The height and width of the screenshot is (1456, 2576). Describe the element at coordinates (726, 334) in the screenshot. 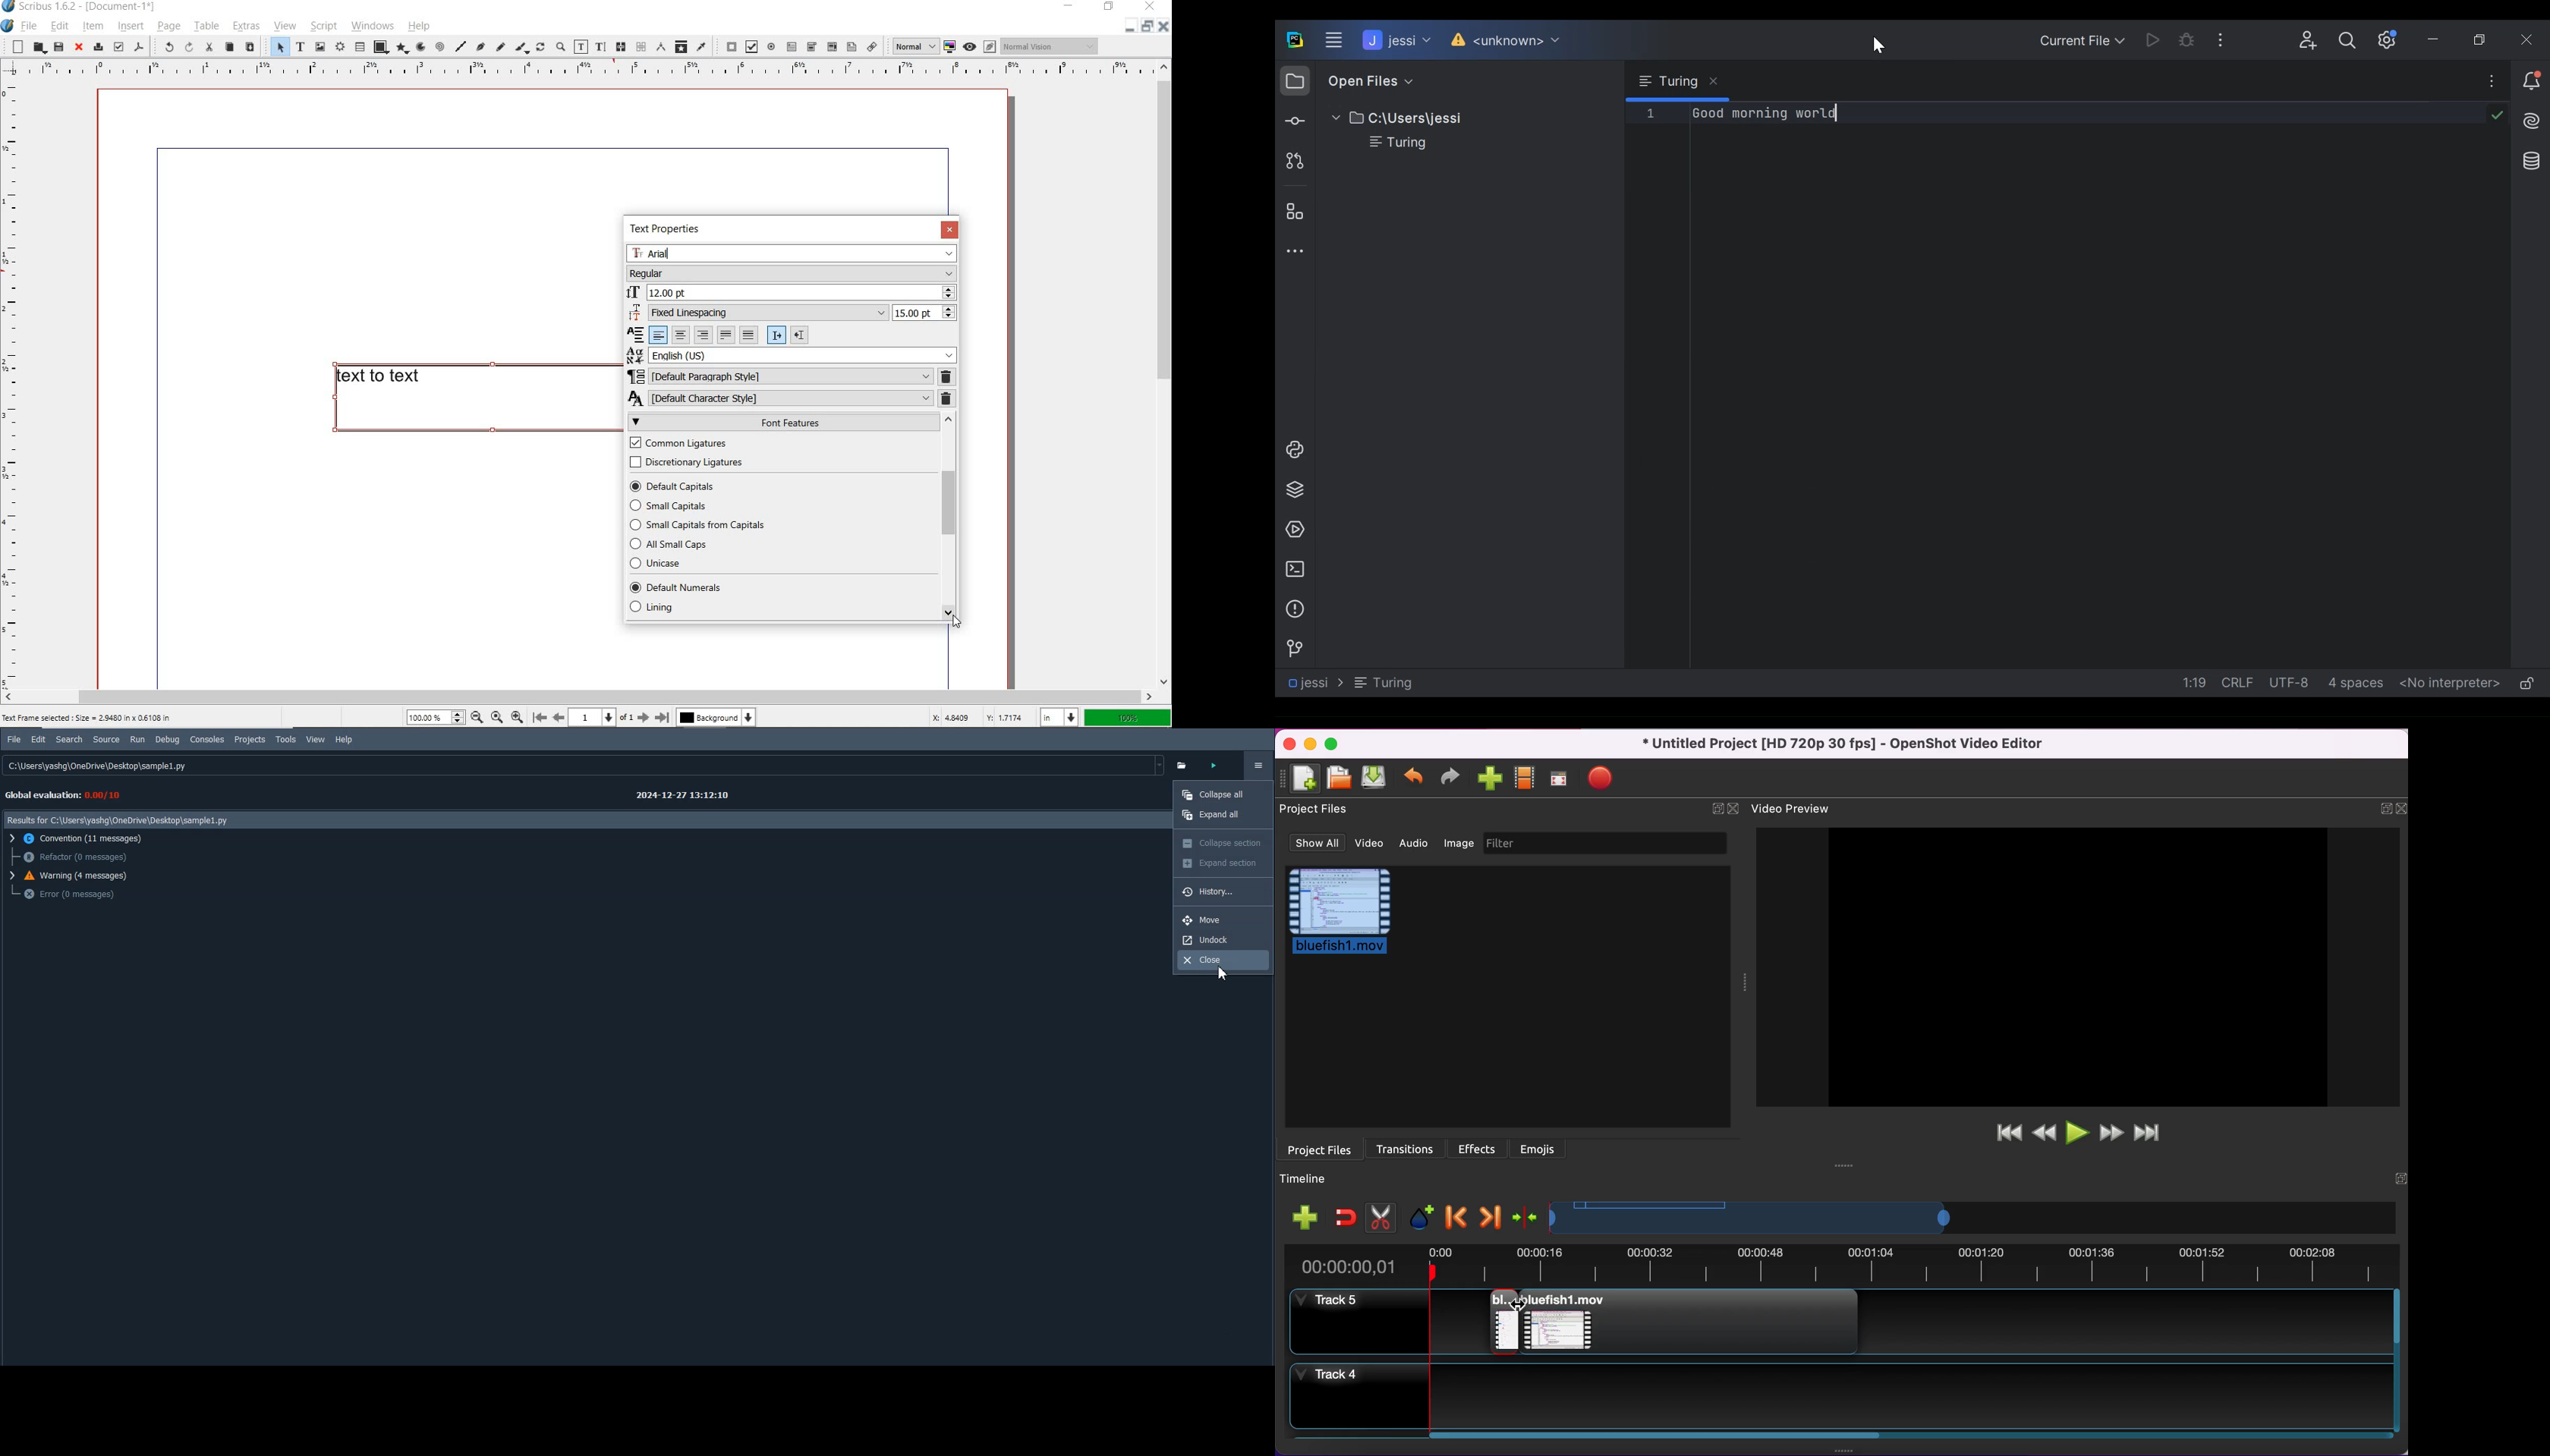

I see `Text justified` at that location.